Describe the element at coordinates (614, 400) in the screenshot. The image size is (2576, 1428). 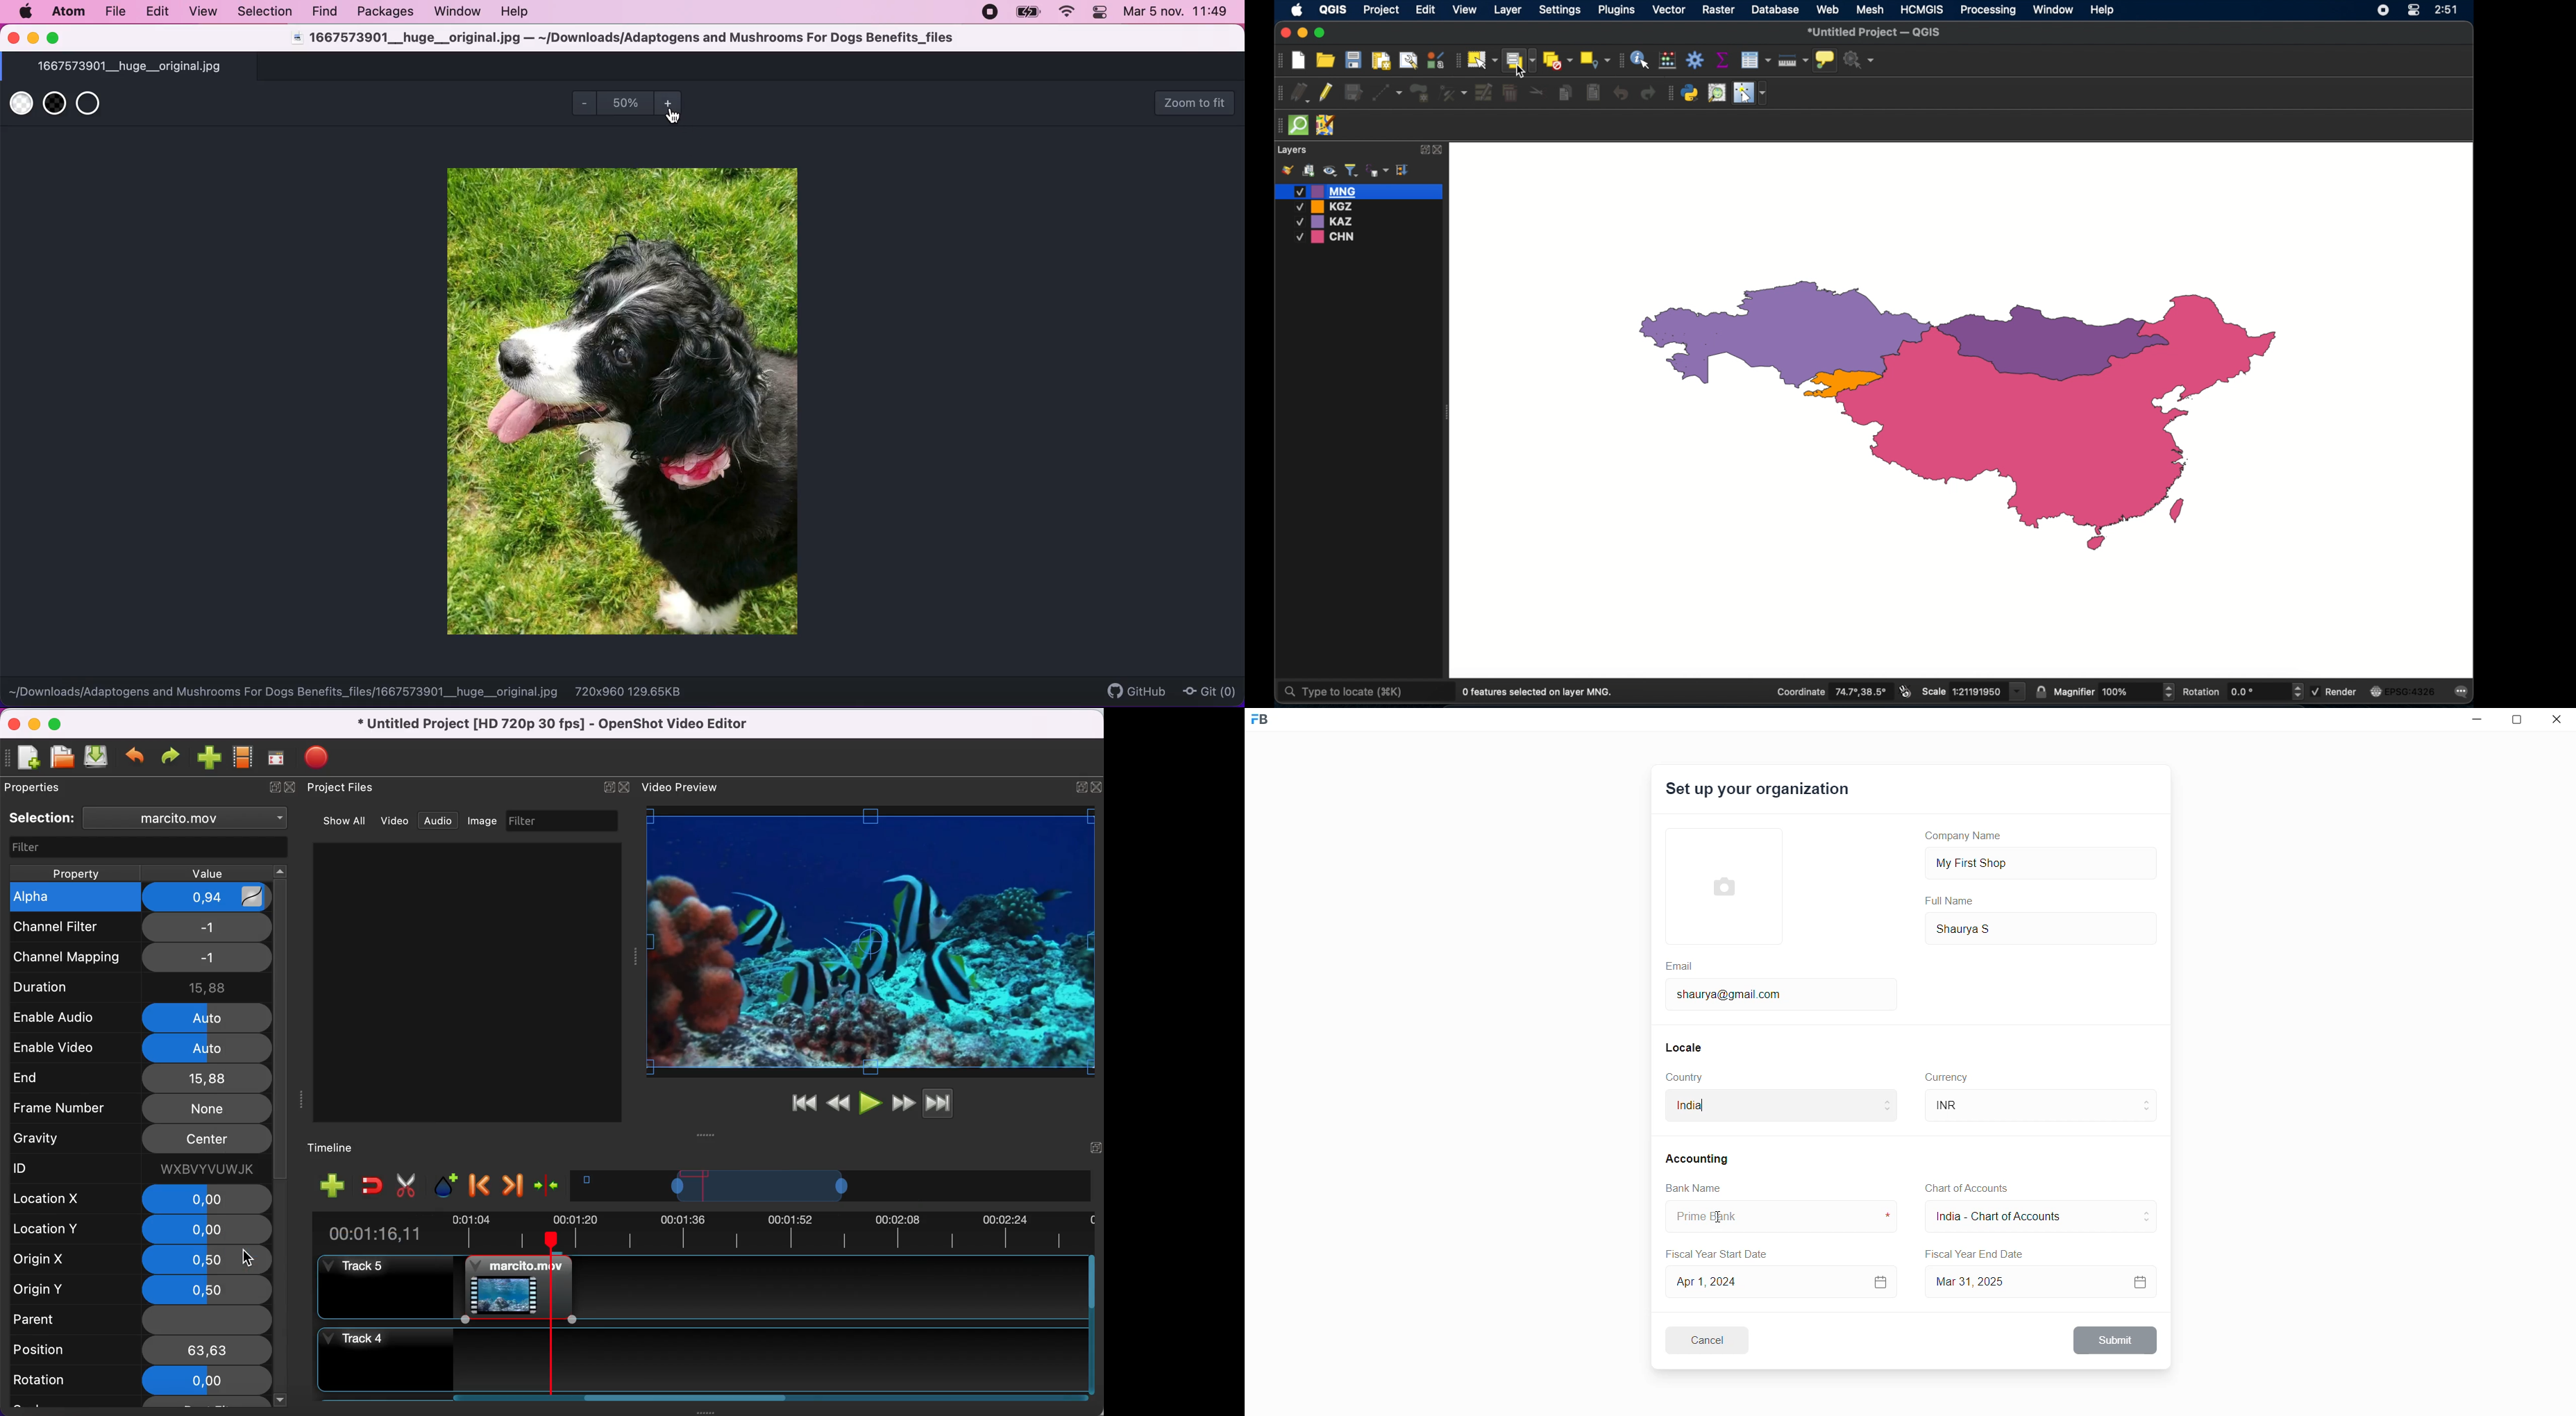
I see `file image` at that location.